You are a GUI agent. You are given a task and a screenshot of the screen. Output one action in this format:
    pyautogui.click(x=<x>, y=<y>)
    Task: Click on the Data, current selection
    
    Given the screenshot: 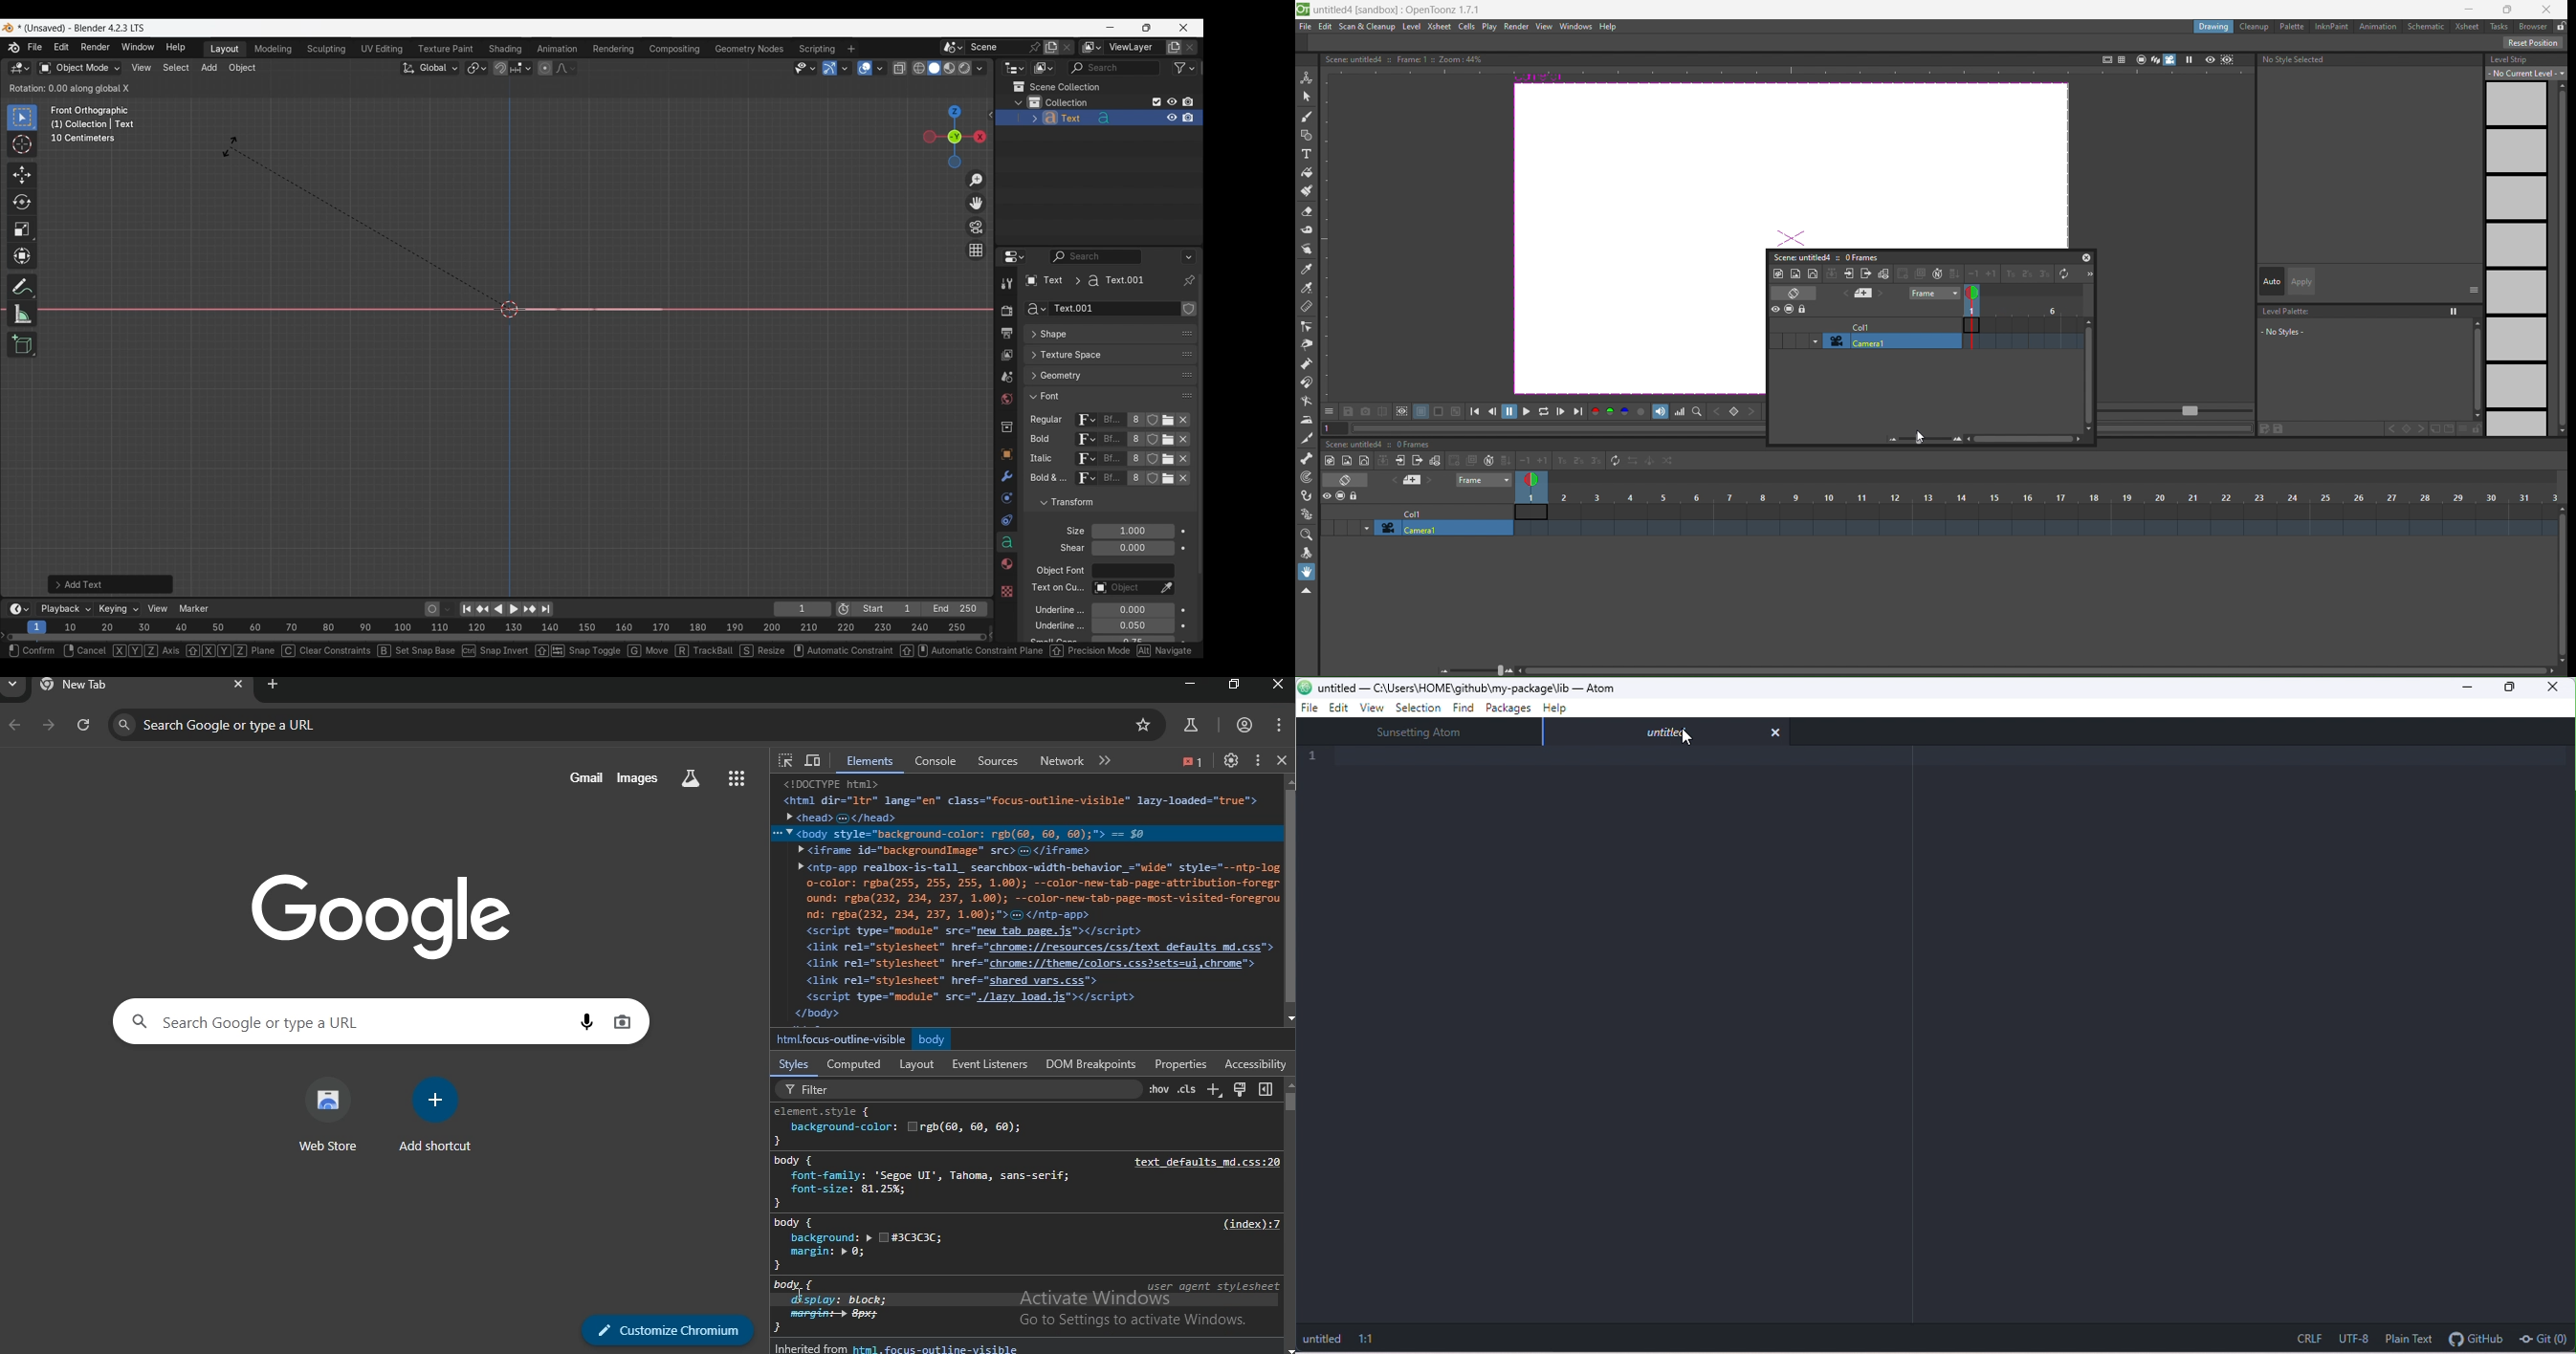 What is the action you would take?
    pyautogui.click(x=1007, y=542)
    